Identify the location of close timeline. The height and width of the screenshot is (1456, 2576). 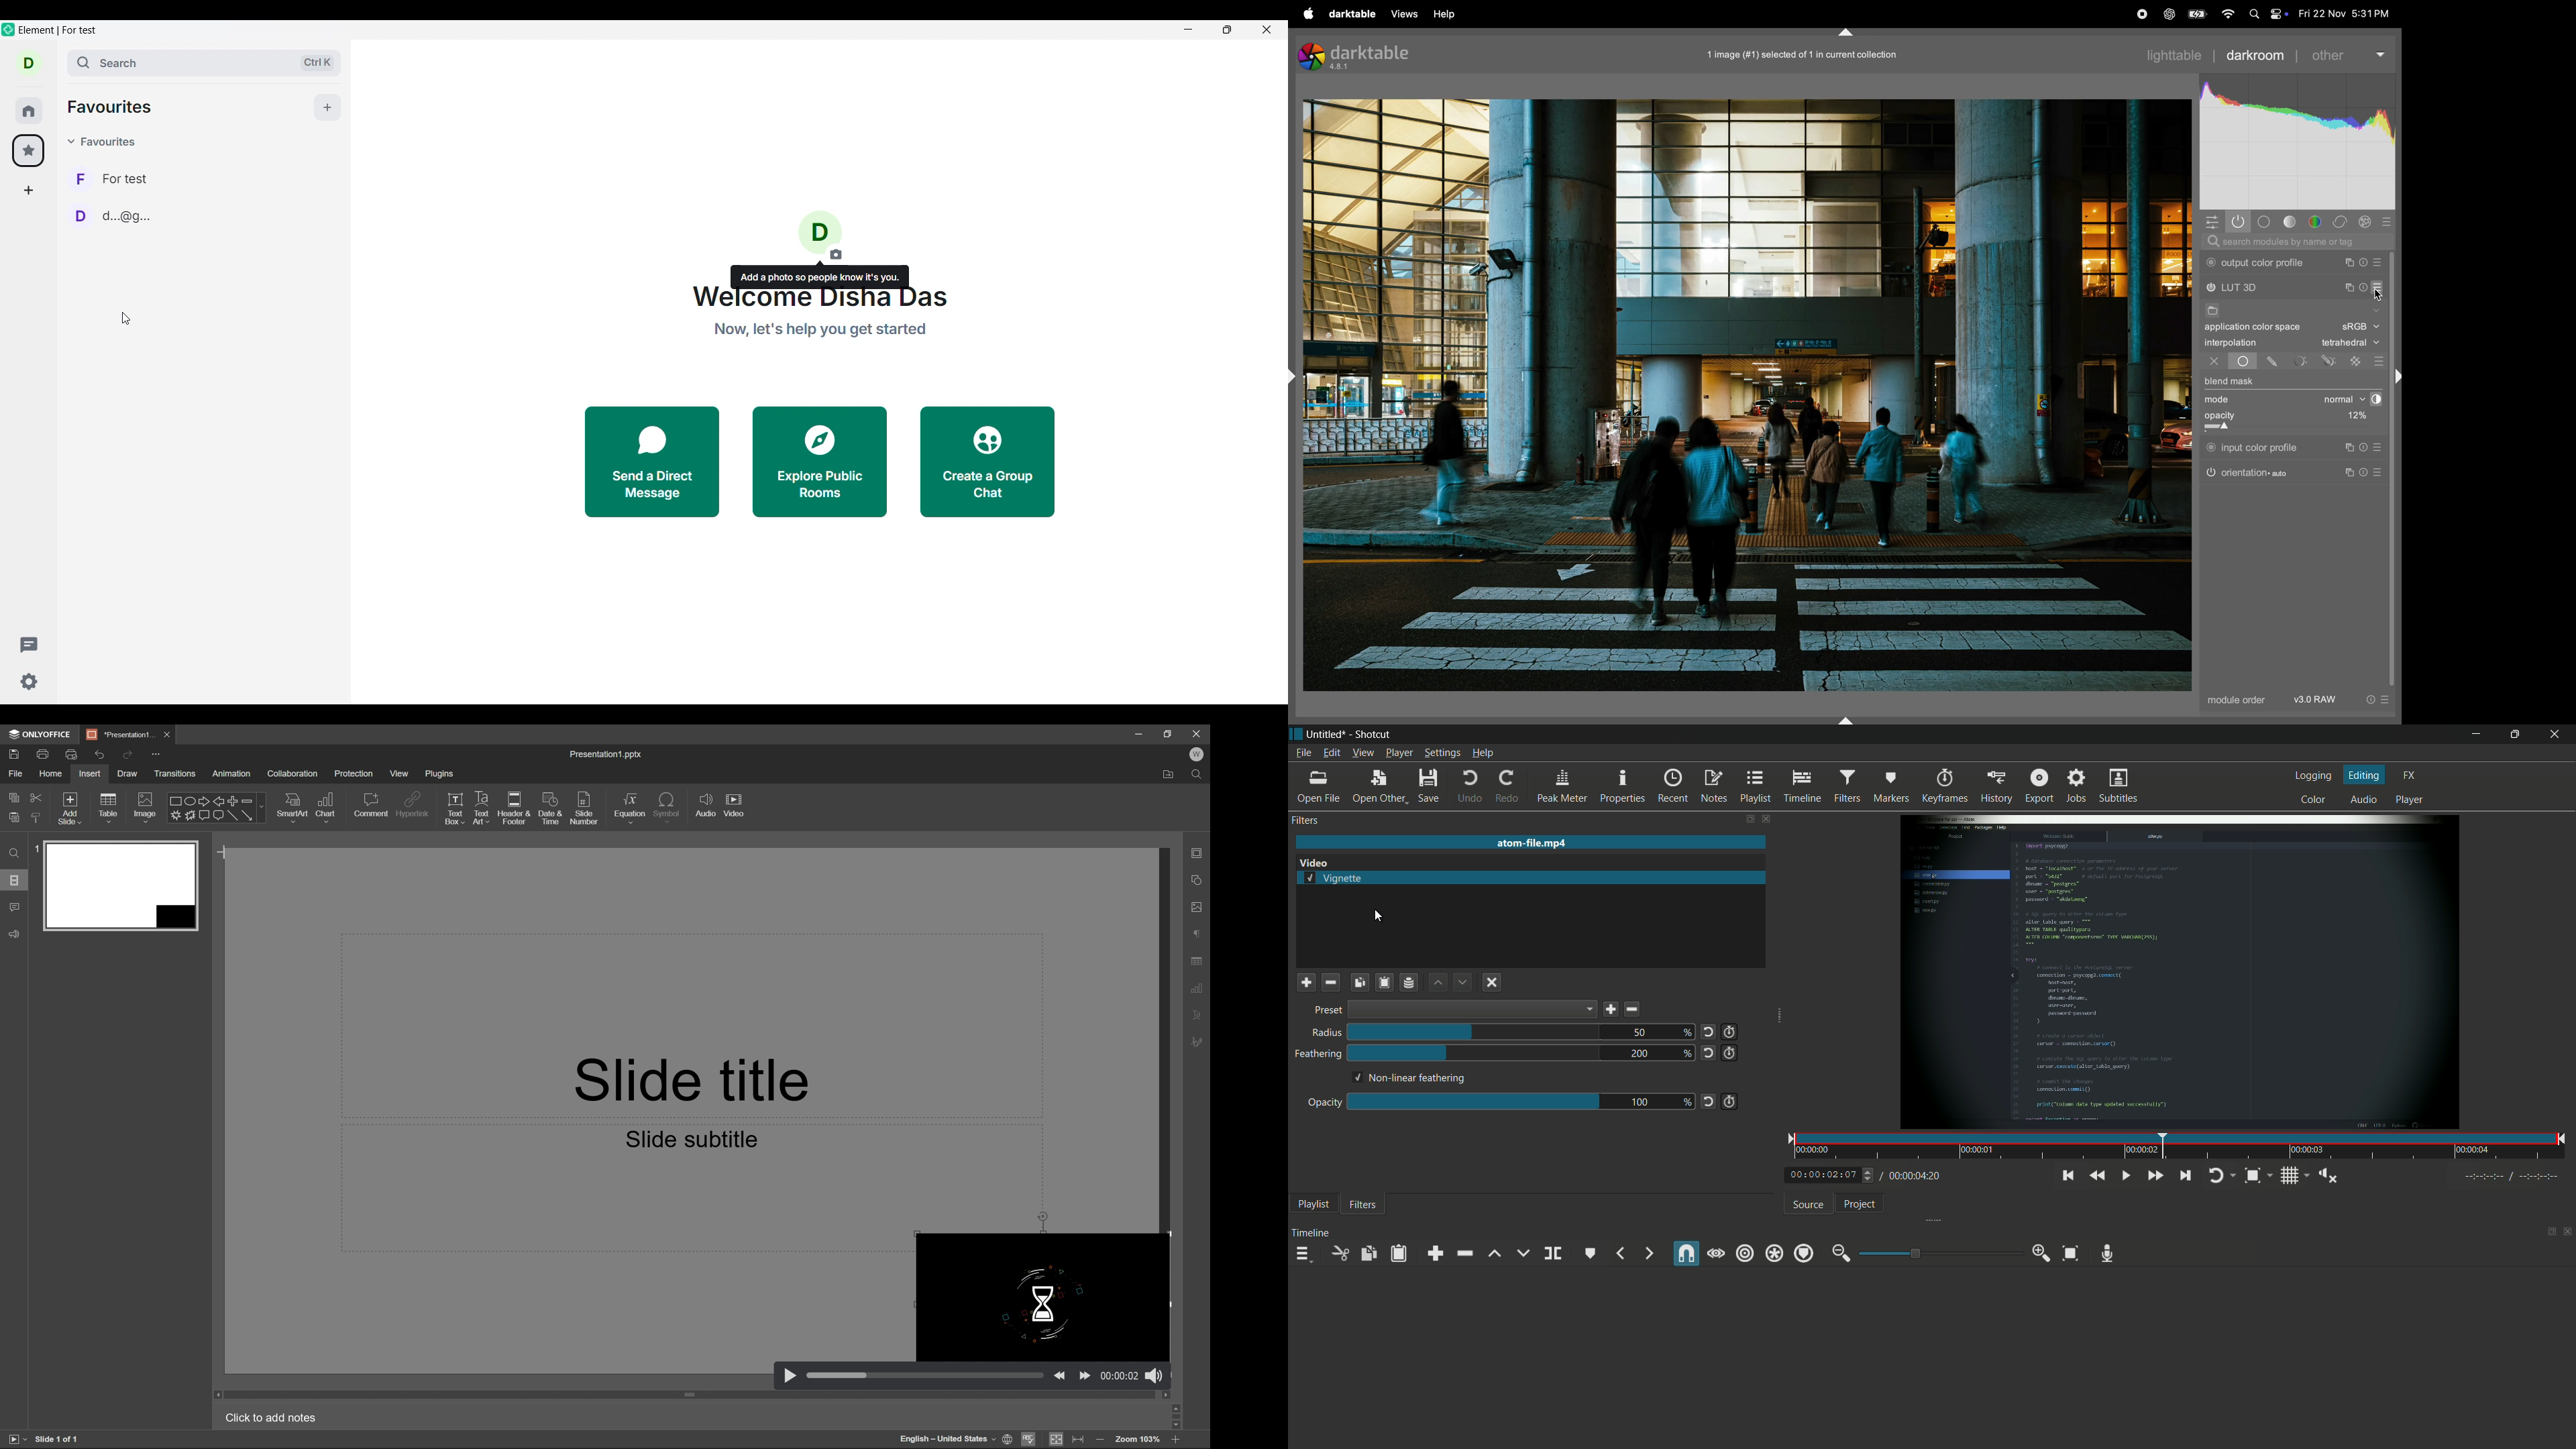
(2568, 1233).